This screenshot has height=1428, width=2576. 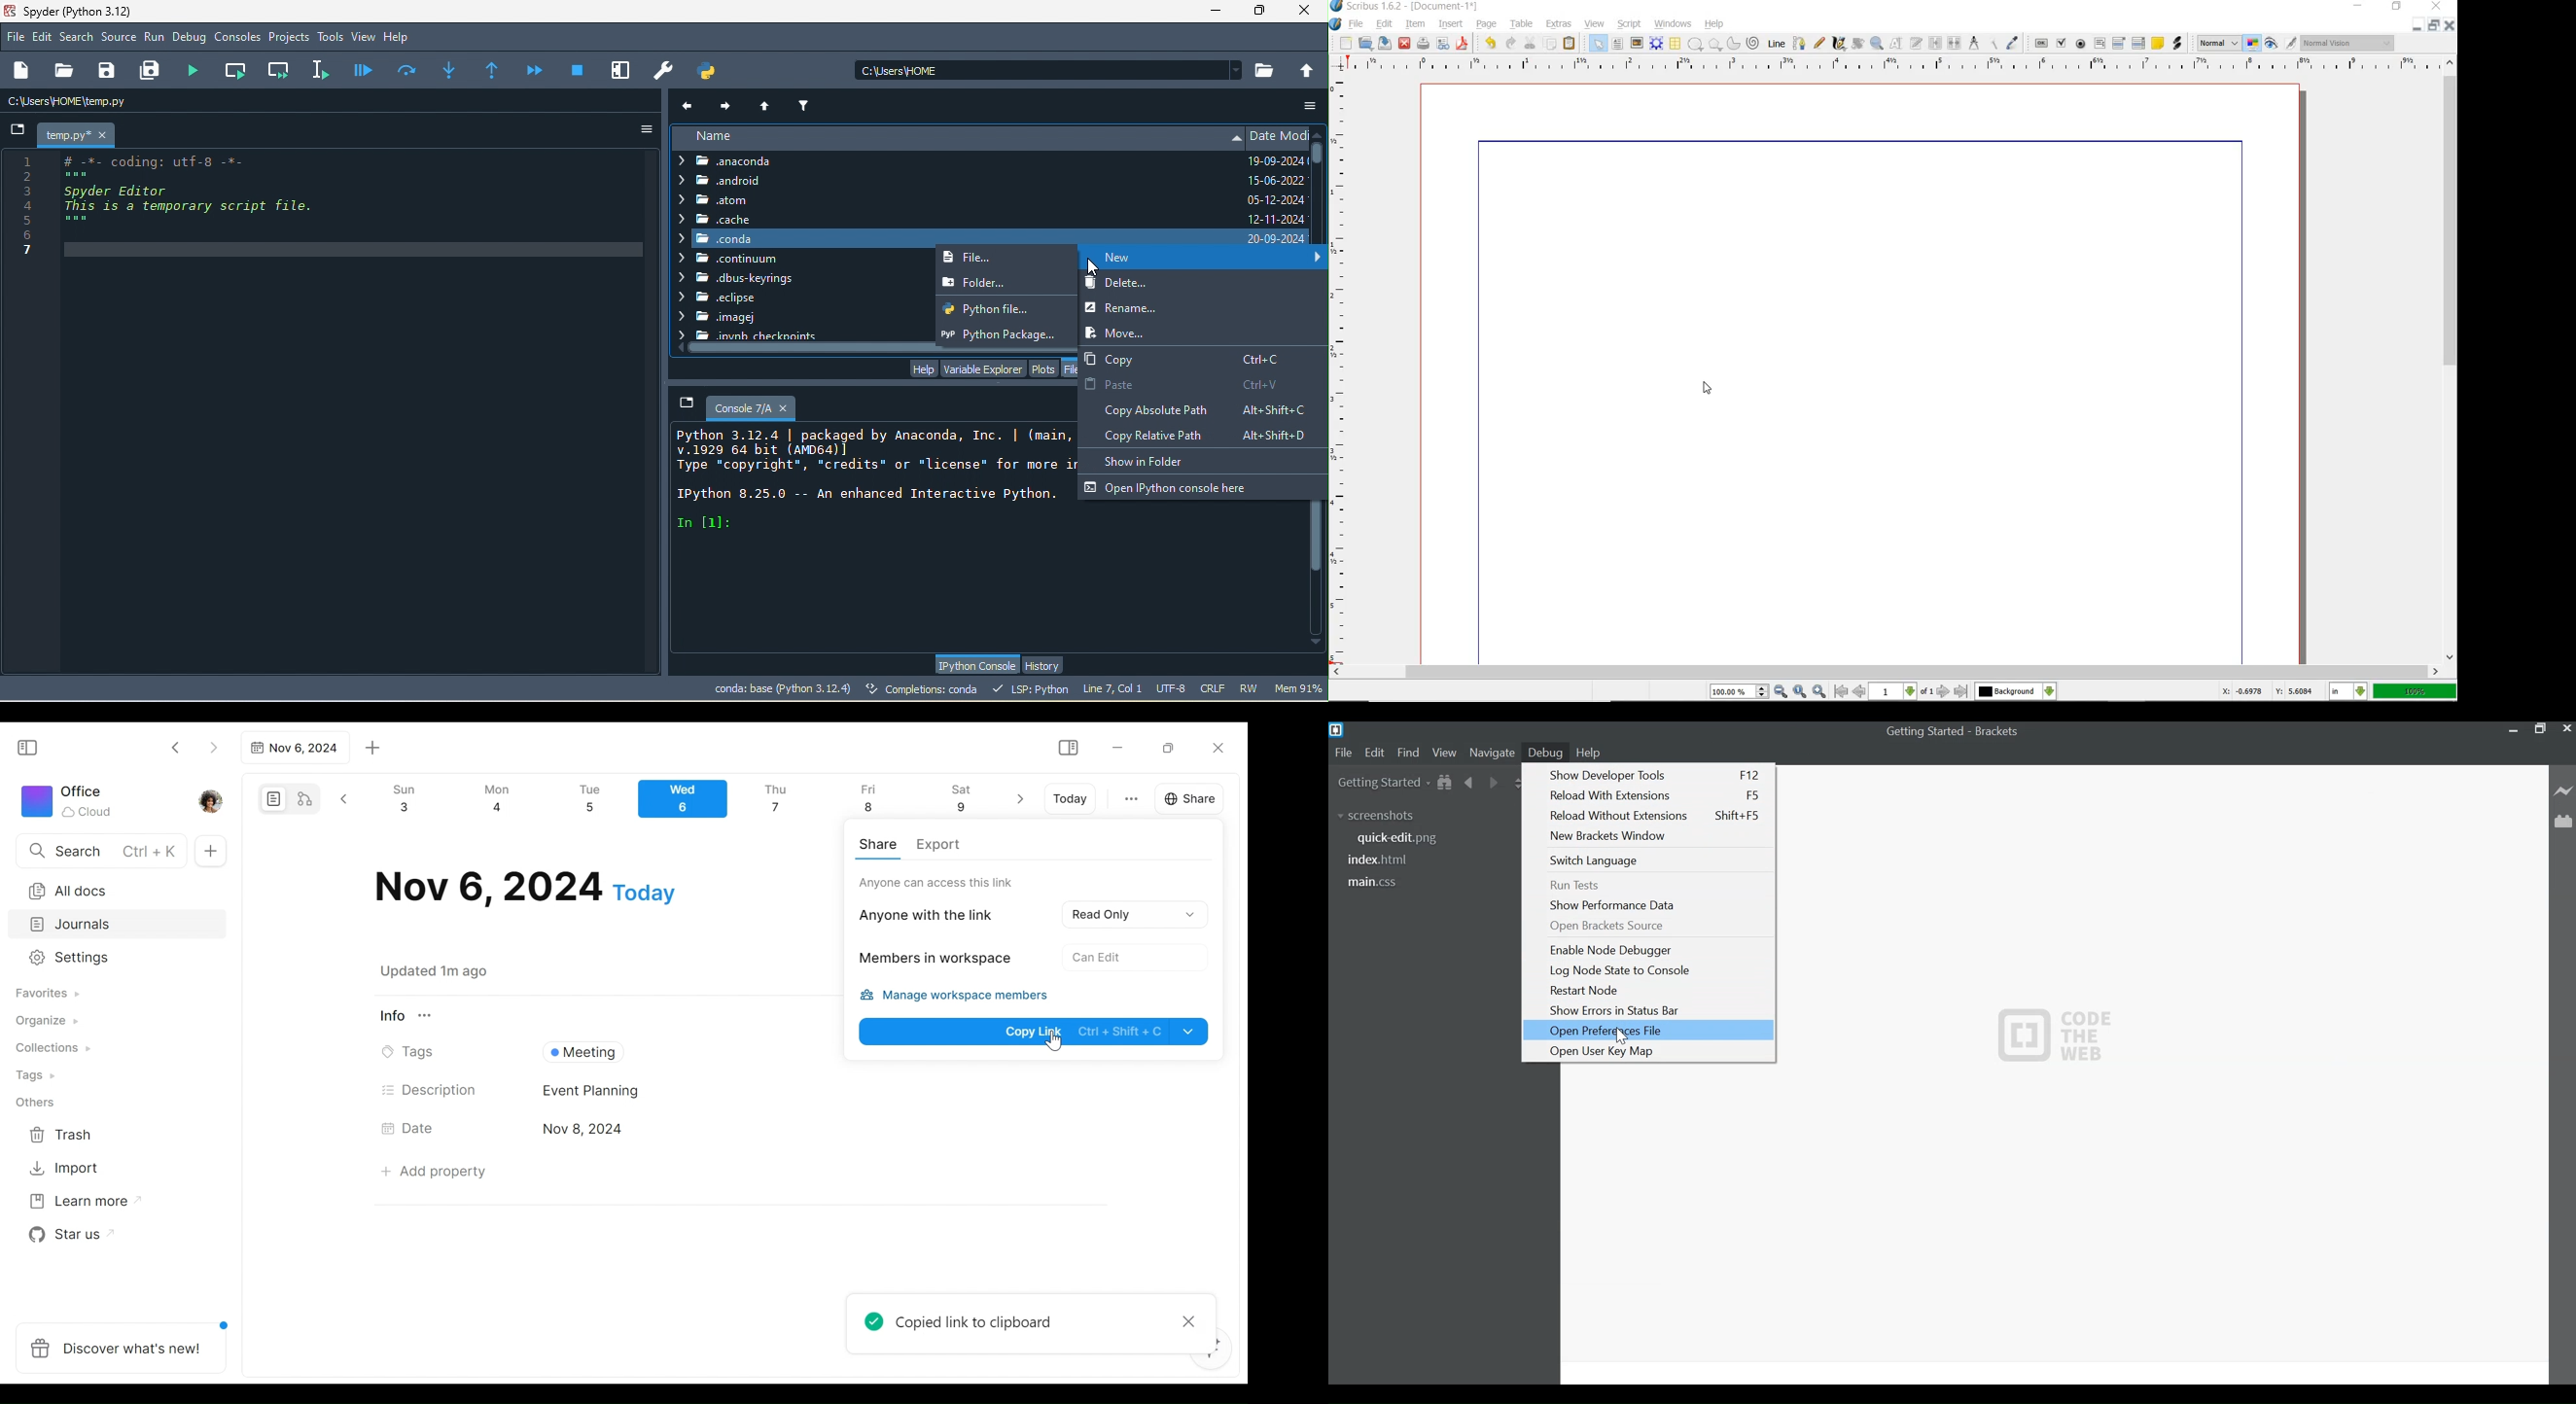 What do you see at coordinates (1876, 44) in the screenshot?
I see `ZOOM IN OR OUT` at bounding box center [1876, 44].